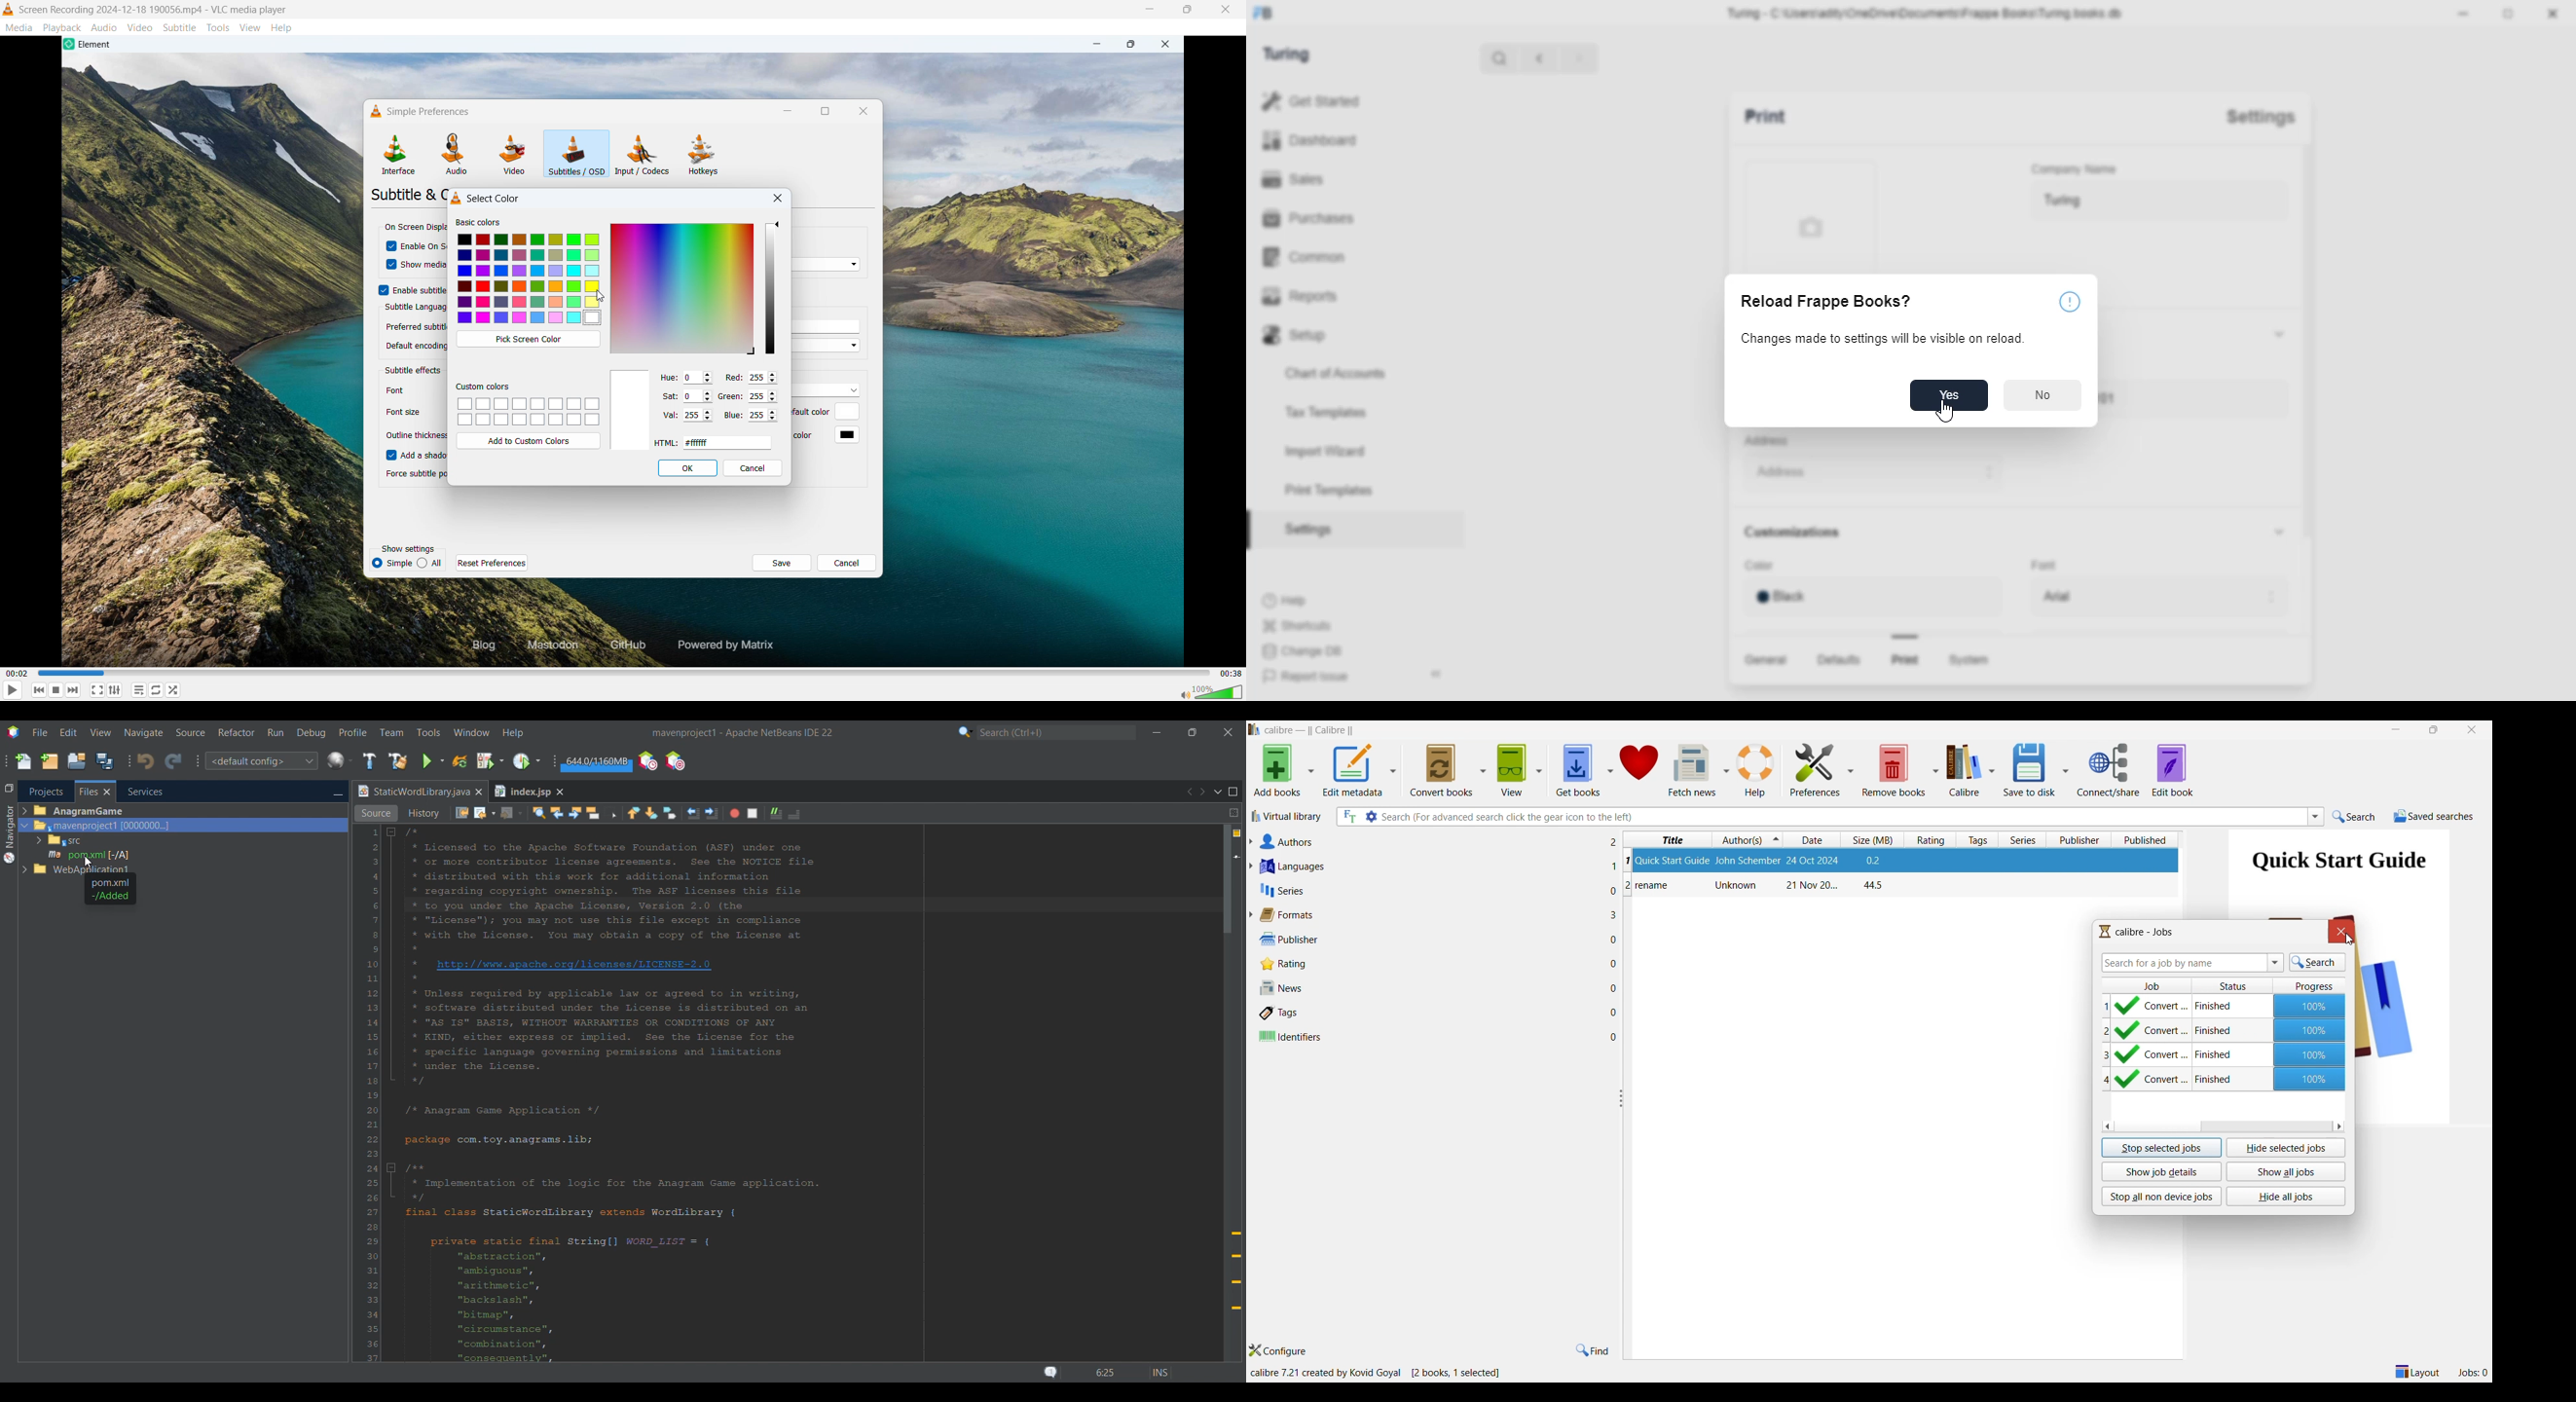 The width and height of the screenshot is (2576, 1428). What do you see at coordinates (1580, 57) in the screenshot?
I see `forward` at bounding box center [1580, 57].